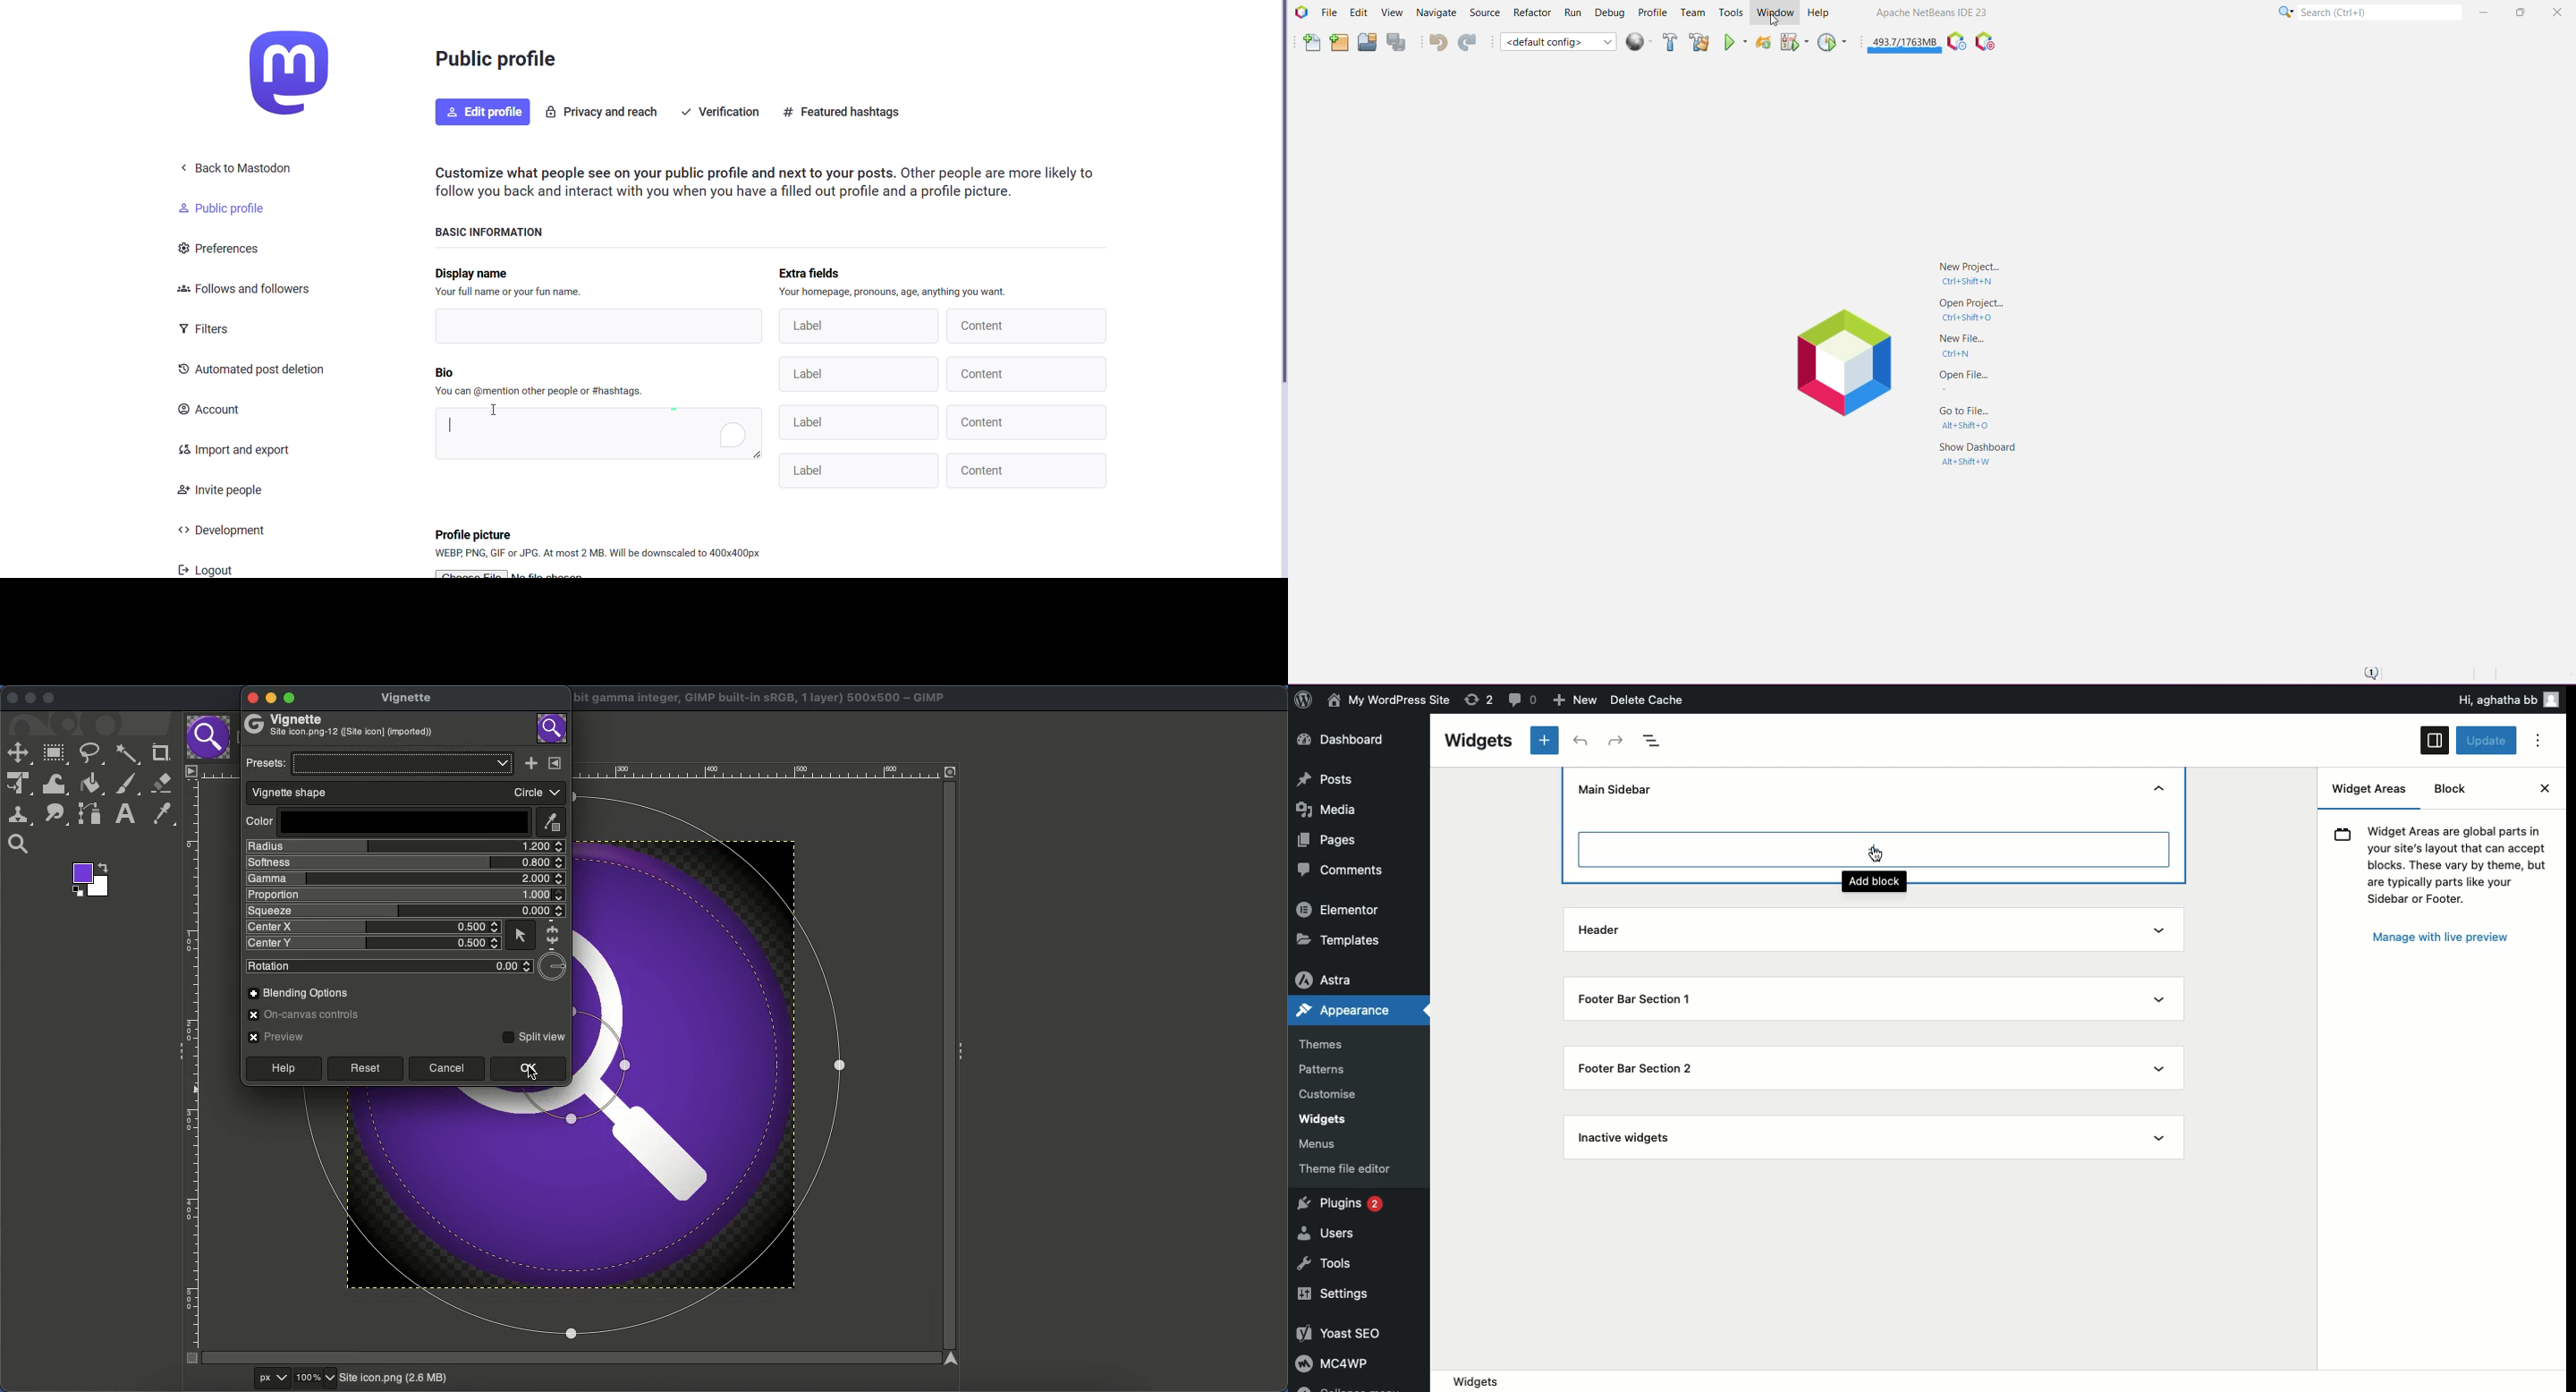 This screenshot has height=1400, width=2576. I want to click on Tools, so click(1329, 1264).